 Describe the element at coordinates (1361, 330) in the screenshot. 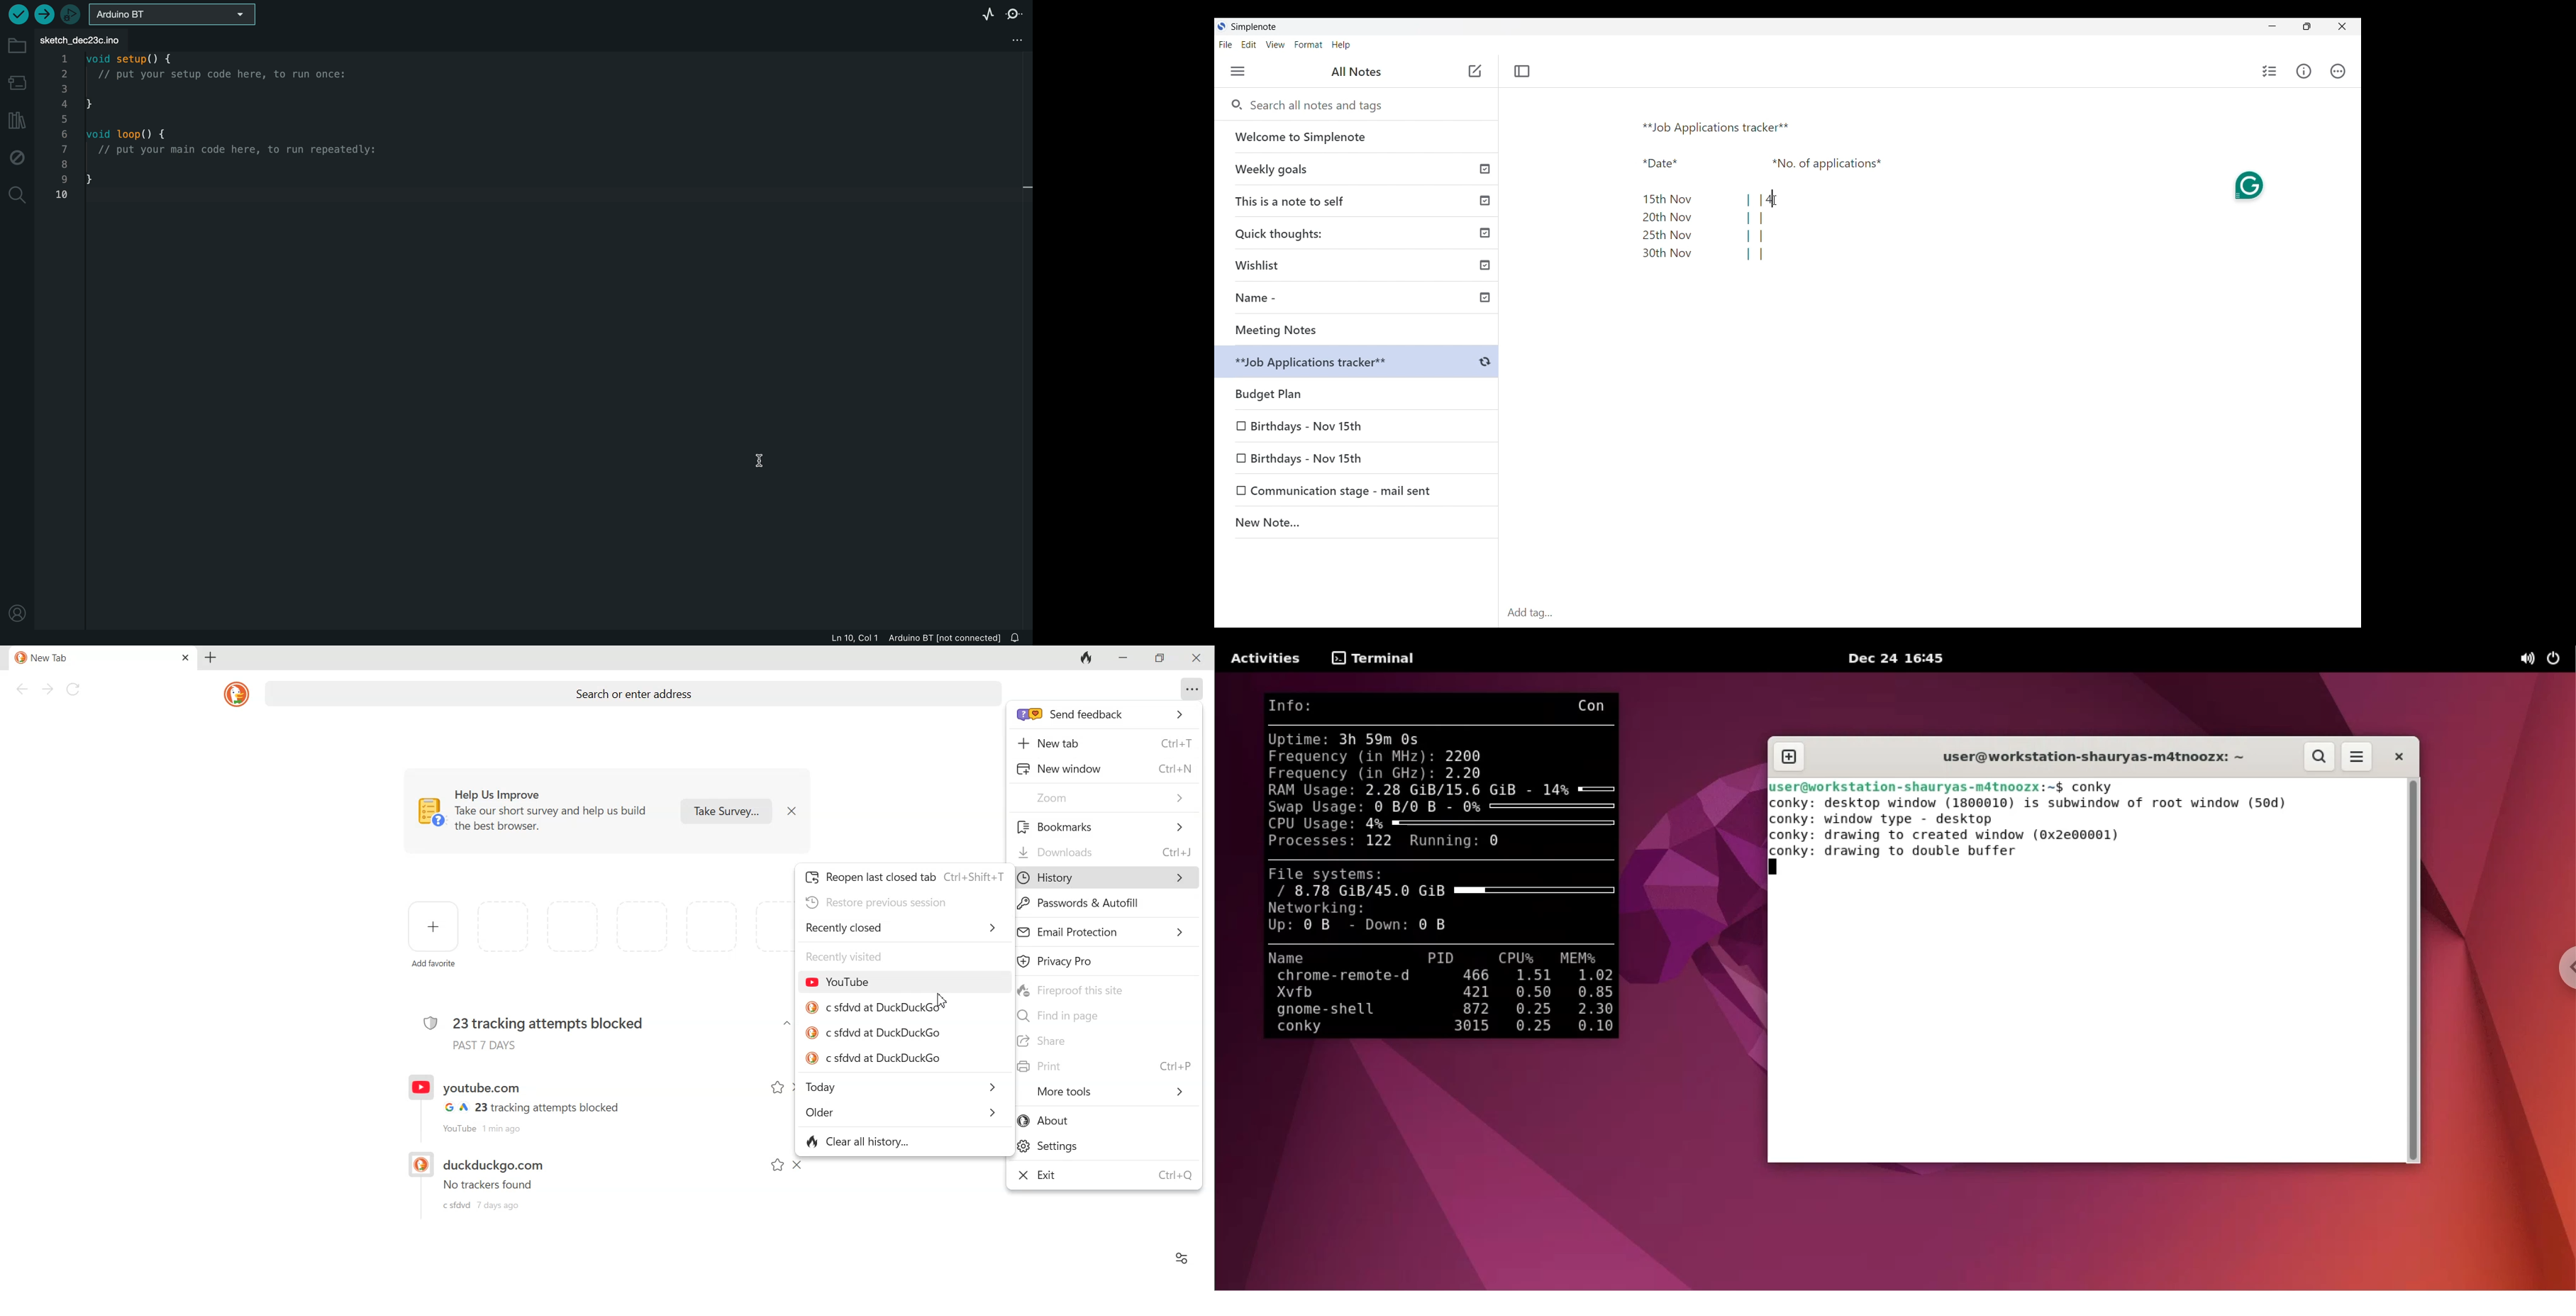

I see `Meeting Notes` at that location.